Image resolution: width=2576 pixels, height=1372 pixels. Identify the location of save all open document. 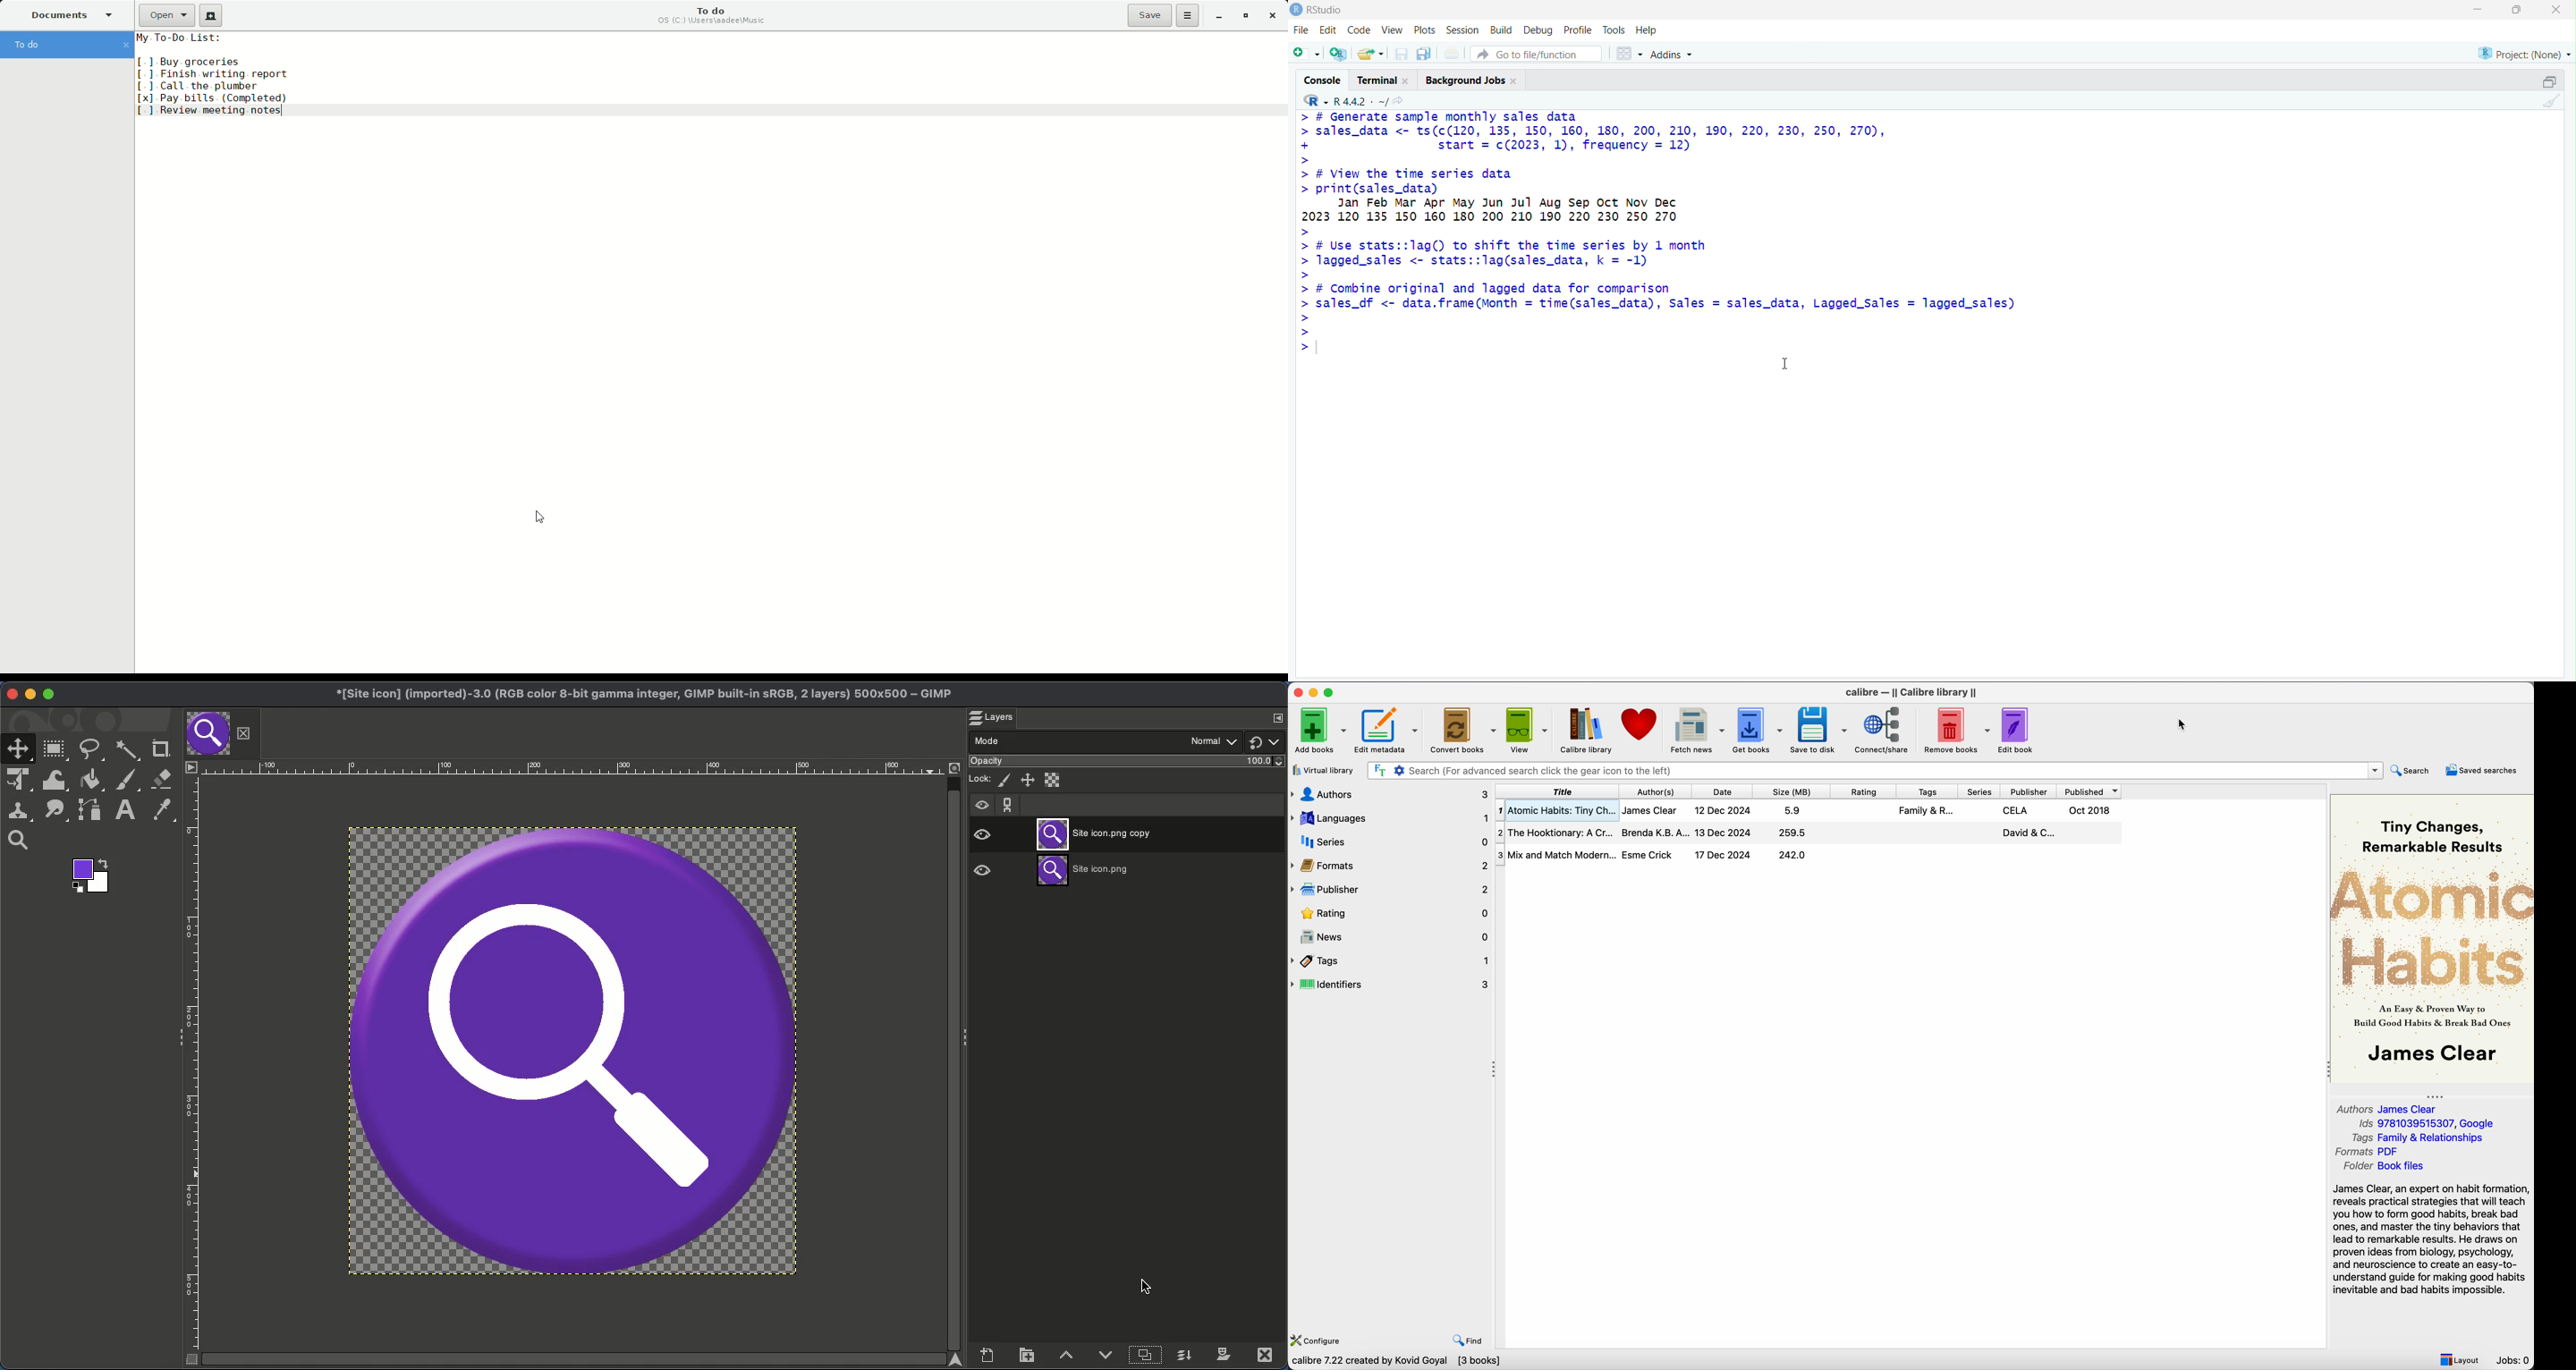
(1424, 54).